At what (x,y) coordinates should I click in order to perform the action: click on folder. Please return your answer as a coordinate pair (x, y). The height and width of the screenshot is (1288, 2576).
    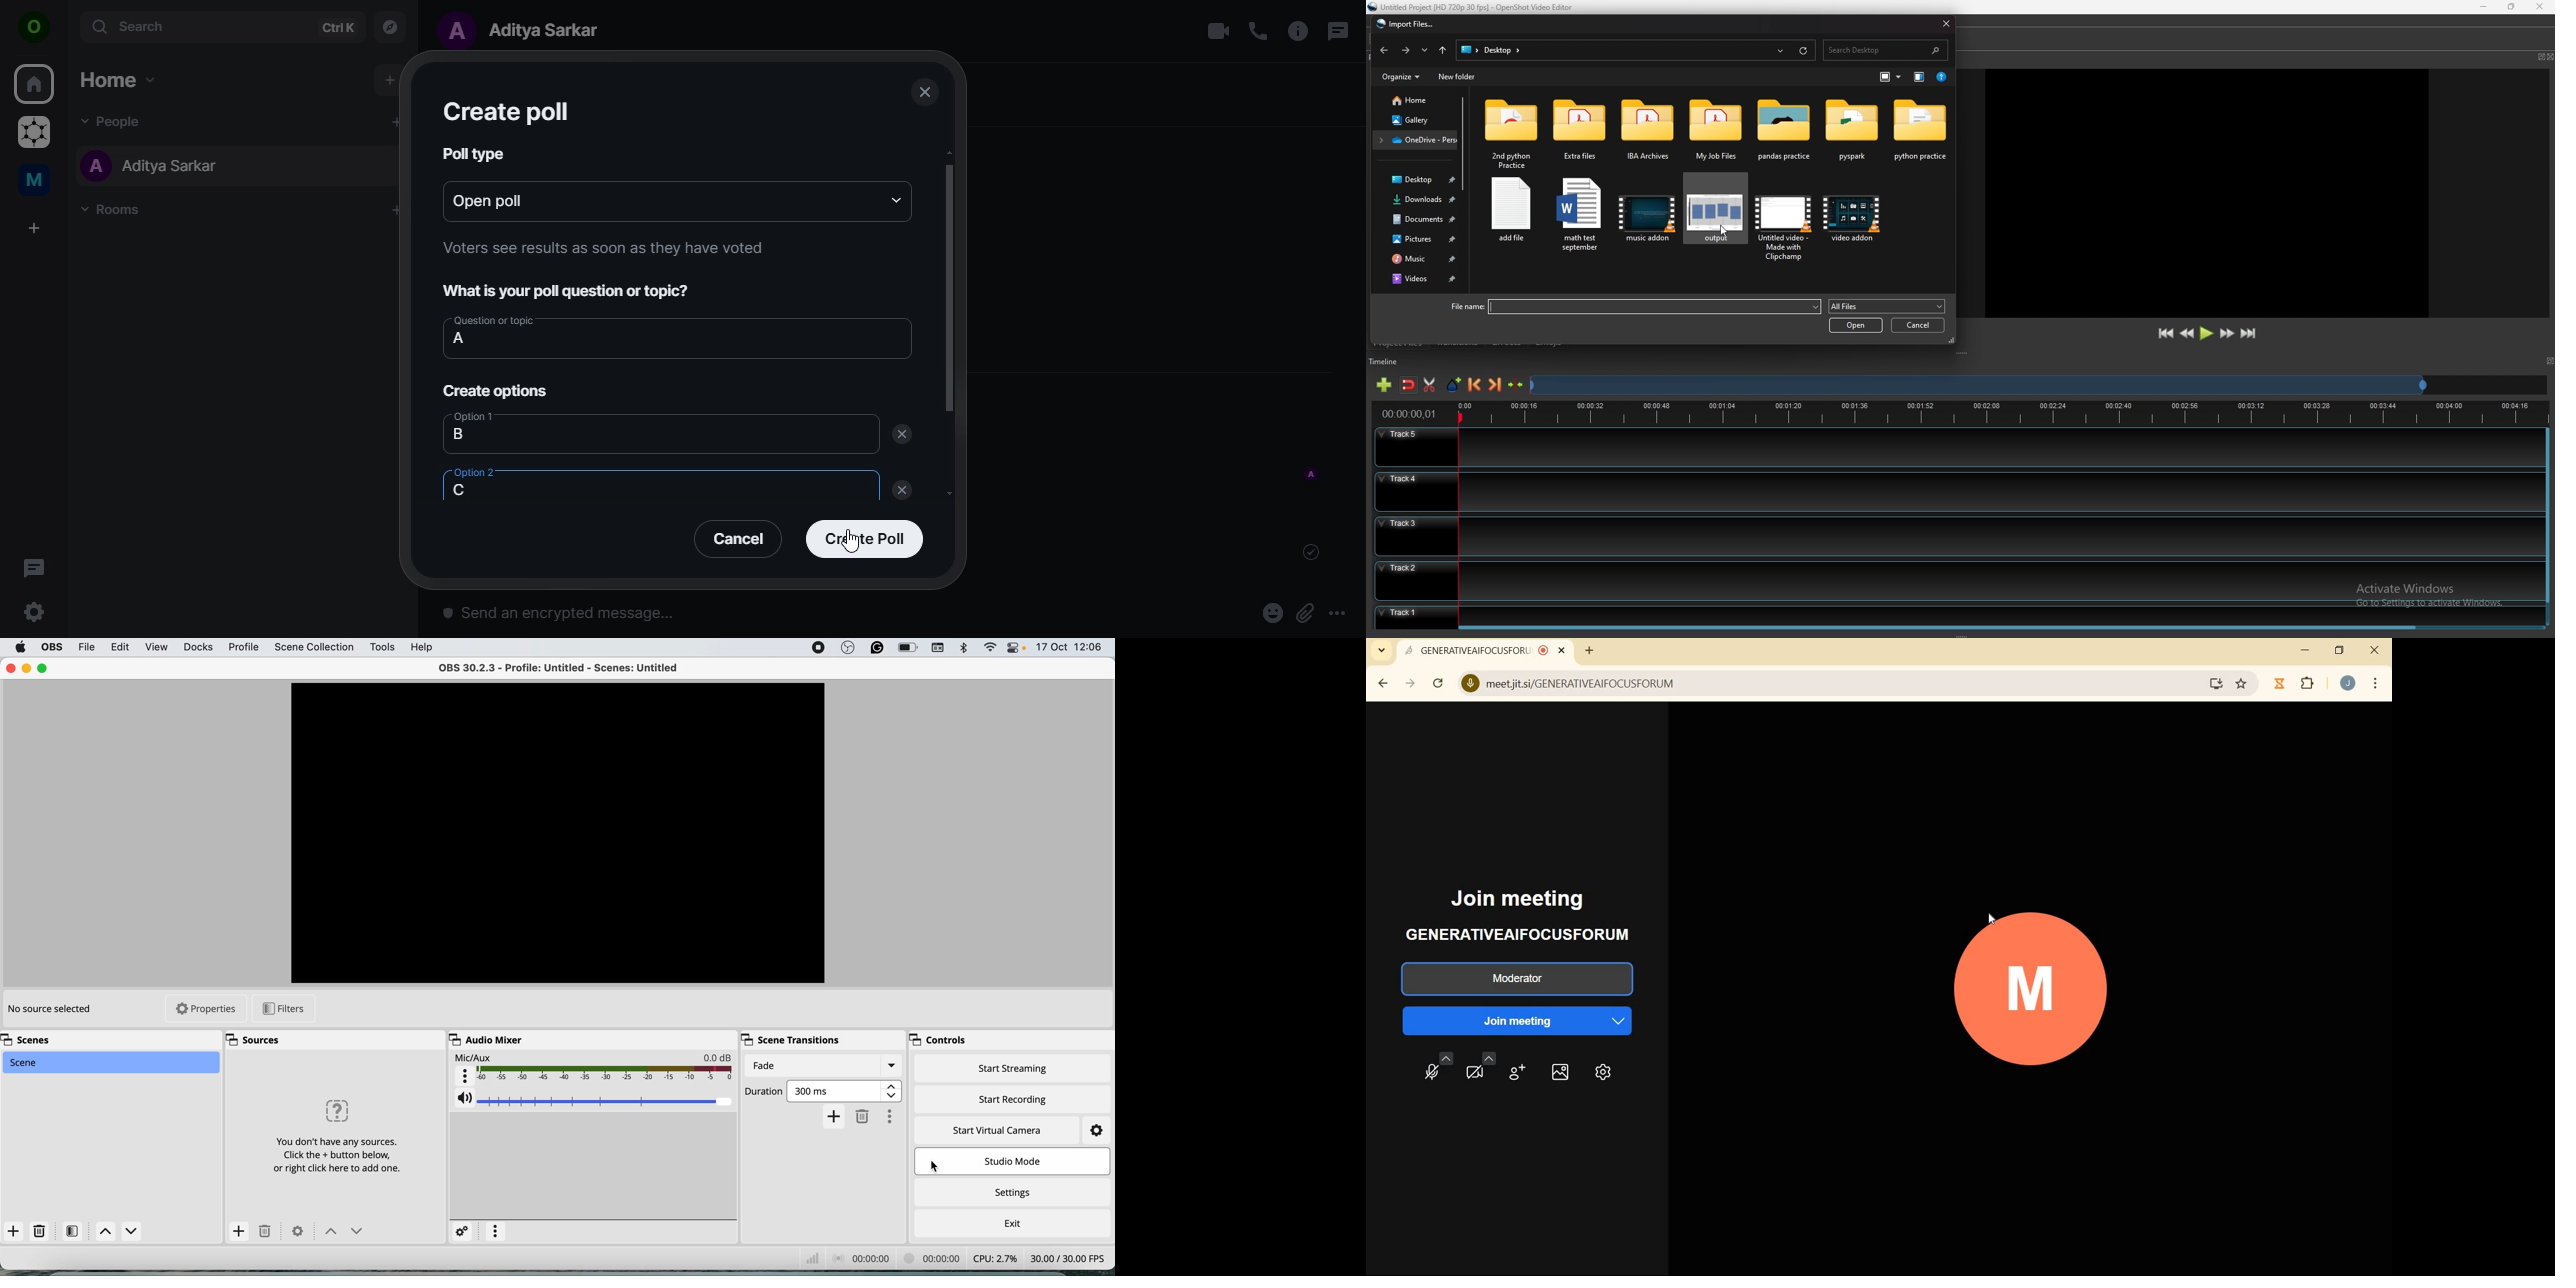
    Looking at the image, I should click on (1715, 130).